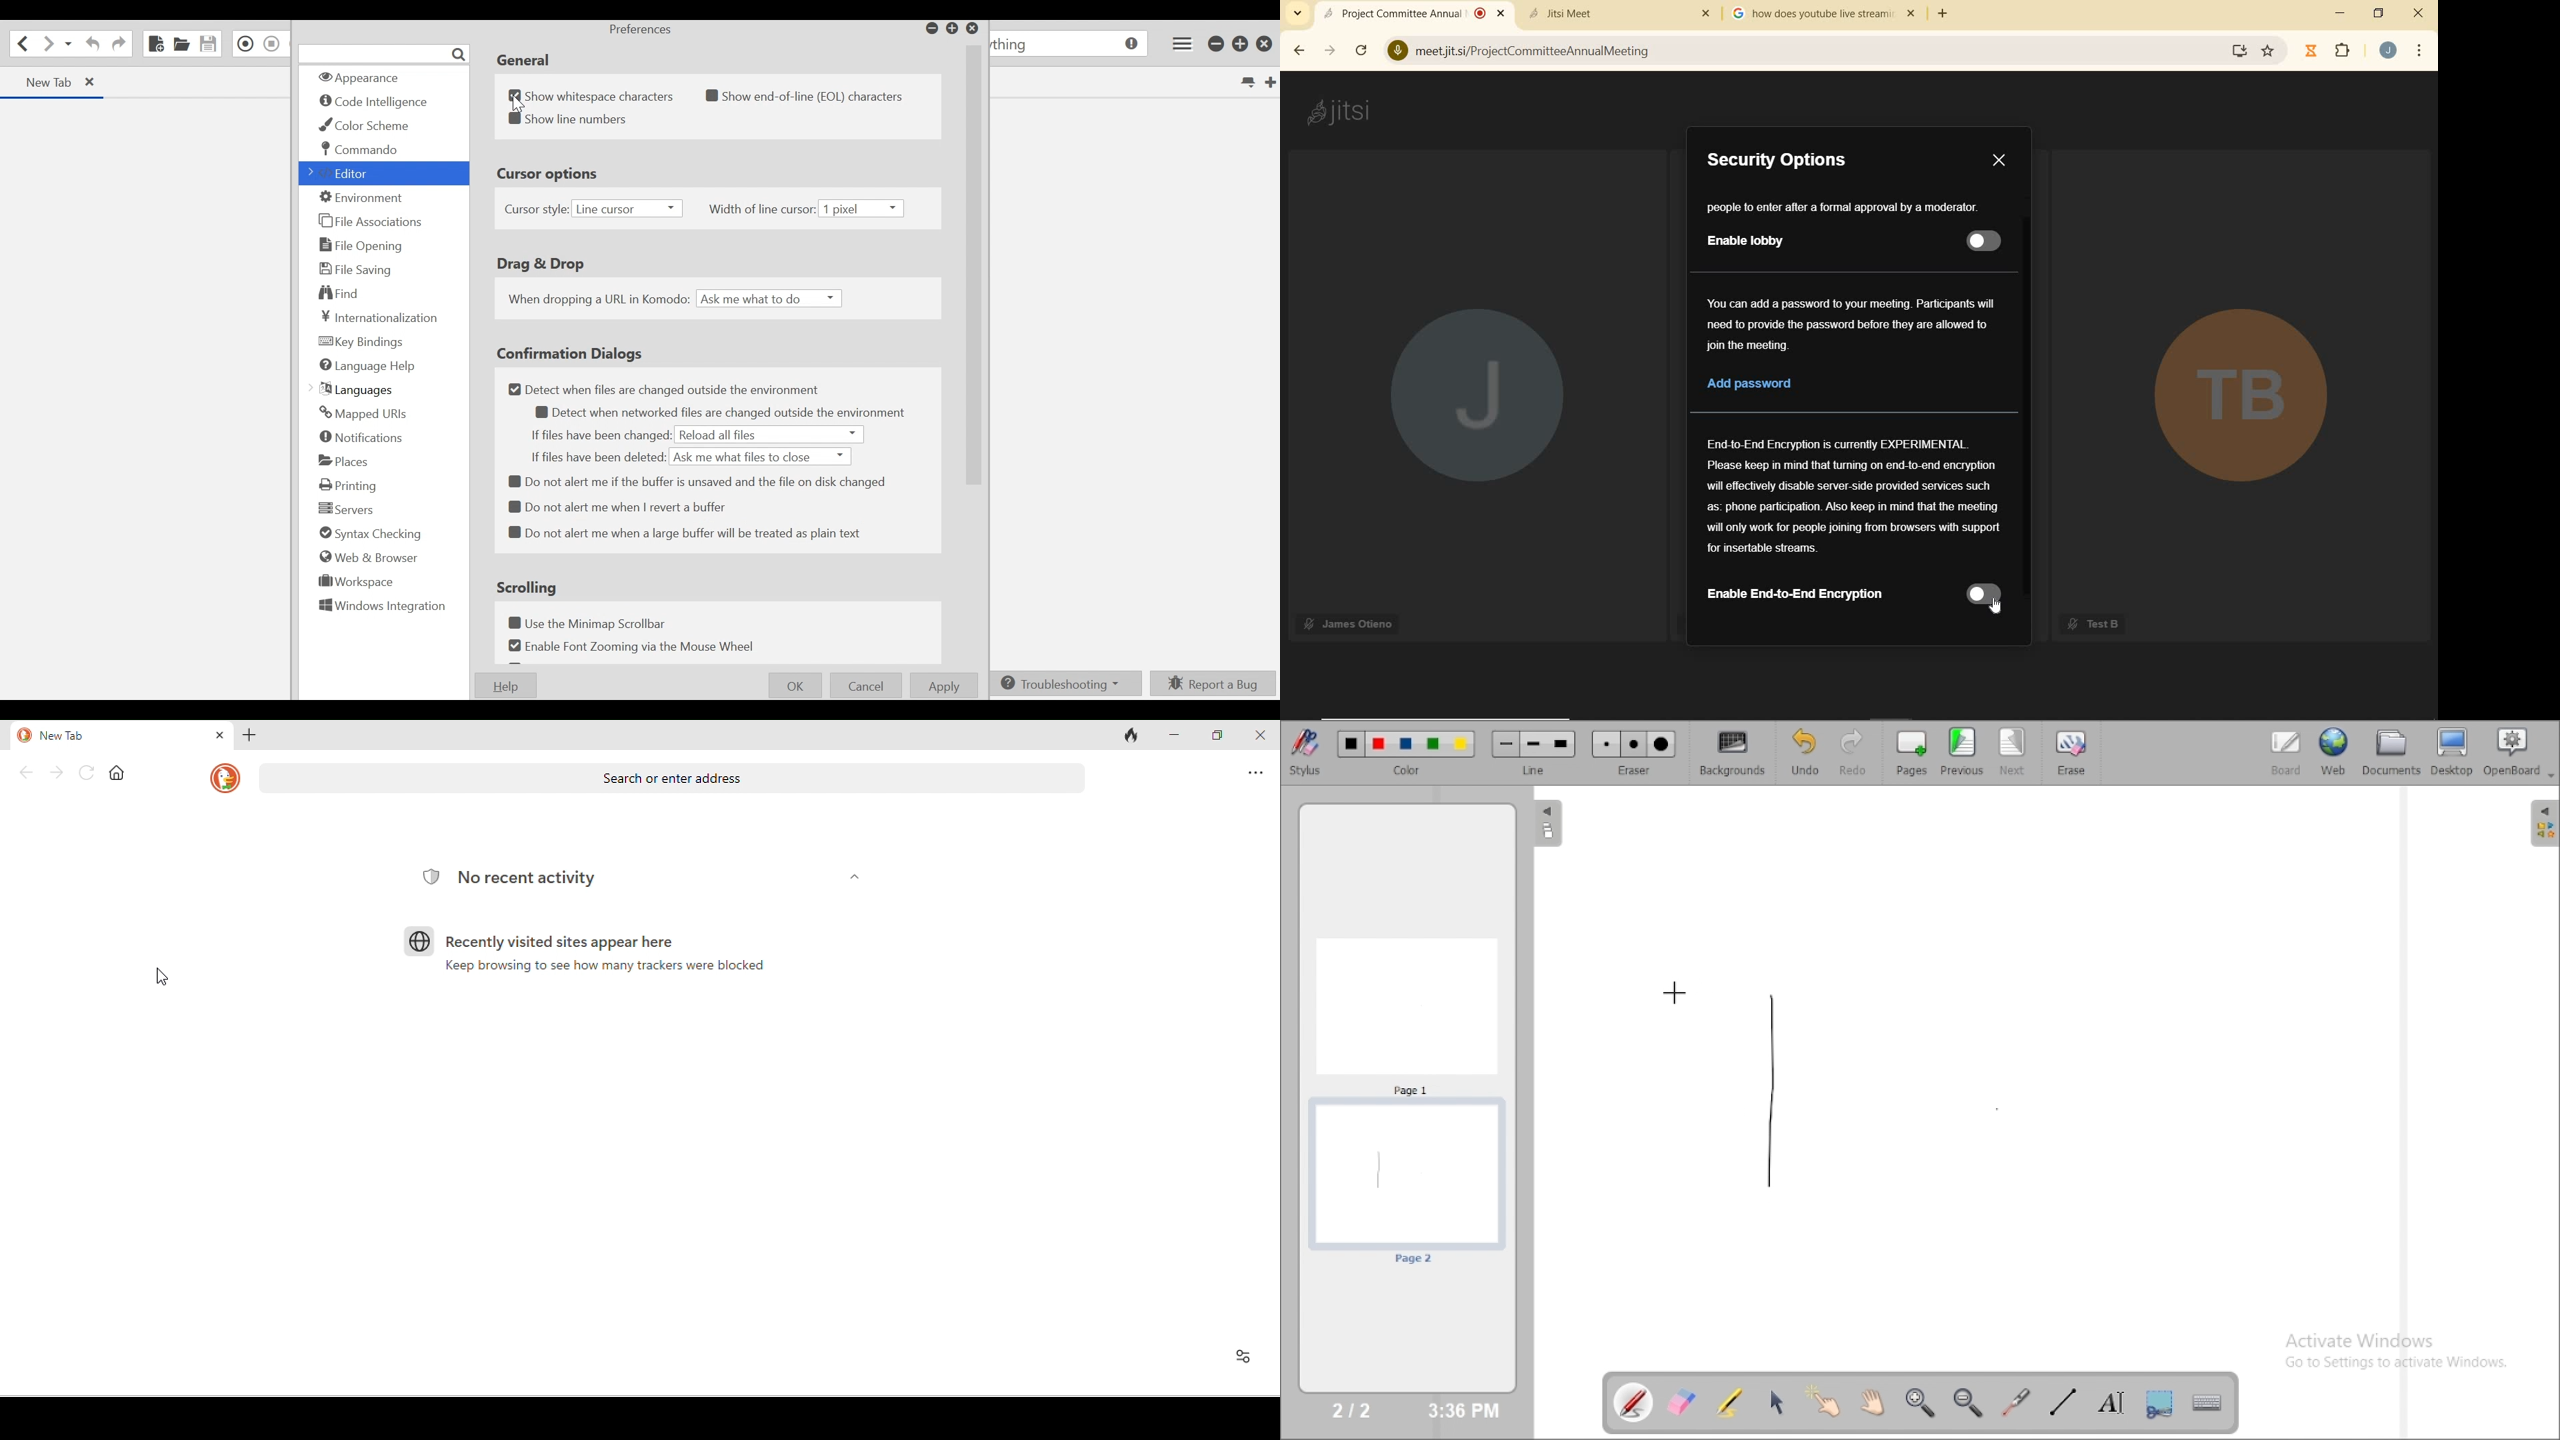 This screenshot has height=1456, width=2576. I want to click on Color 4, so click(1433, 745).